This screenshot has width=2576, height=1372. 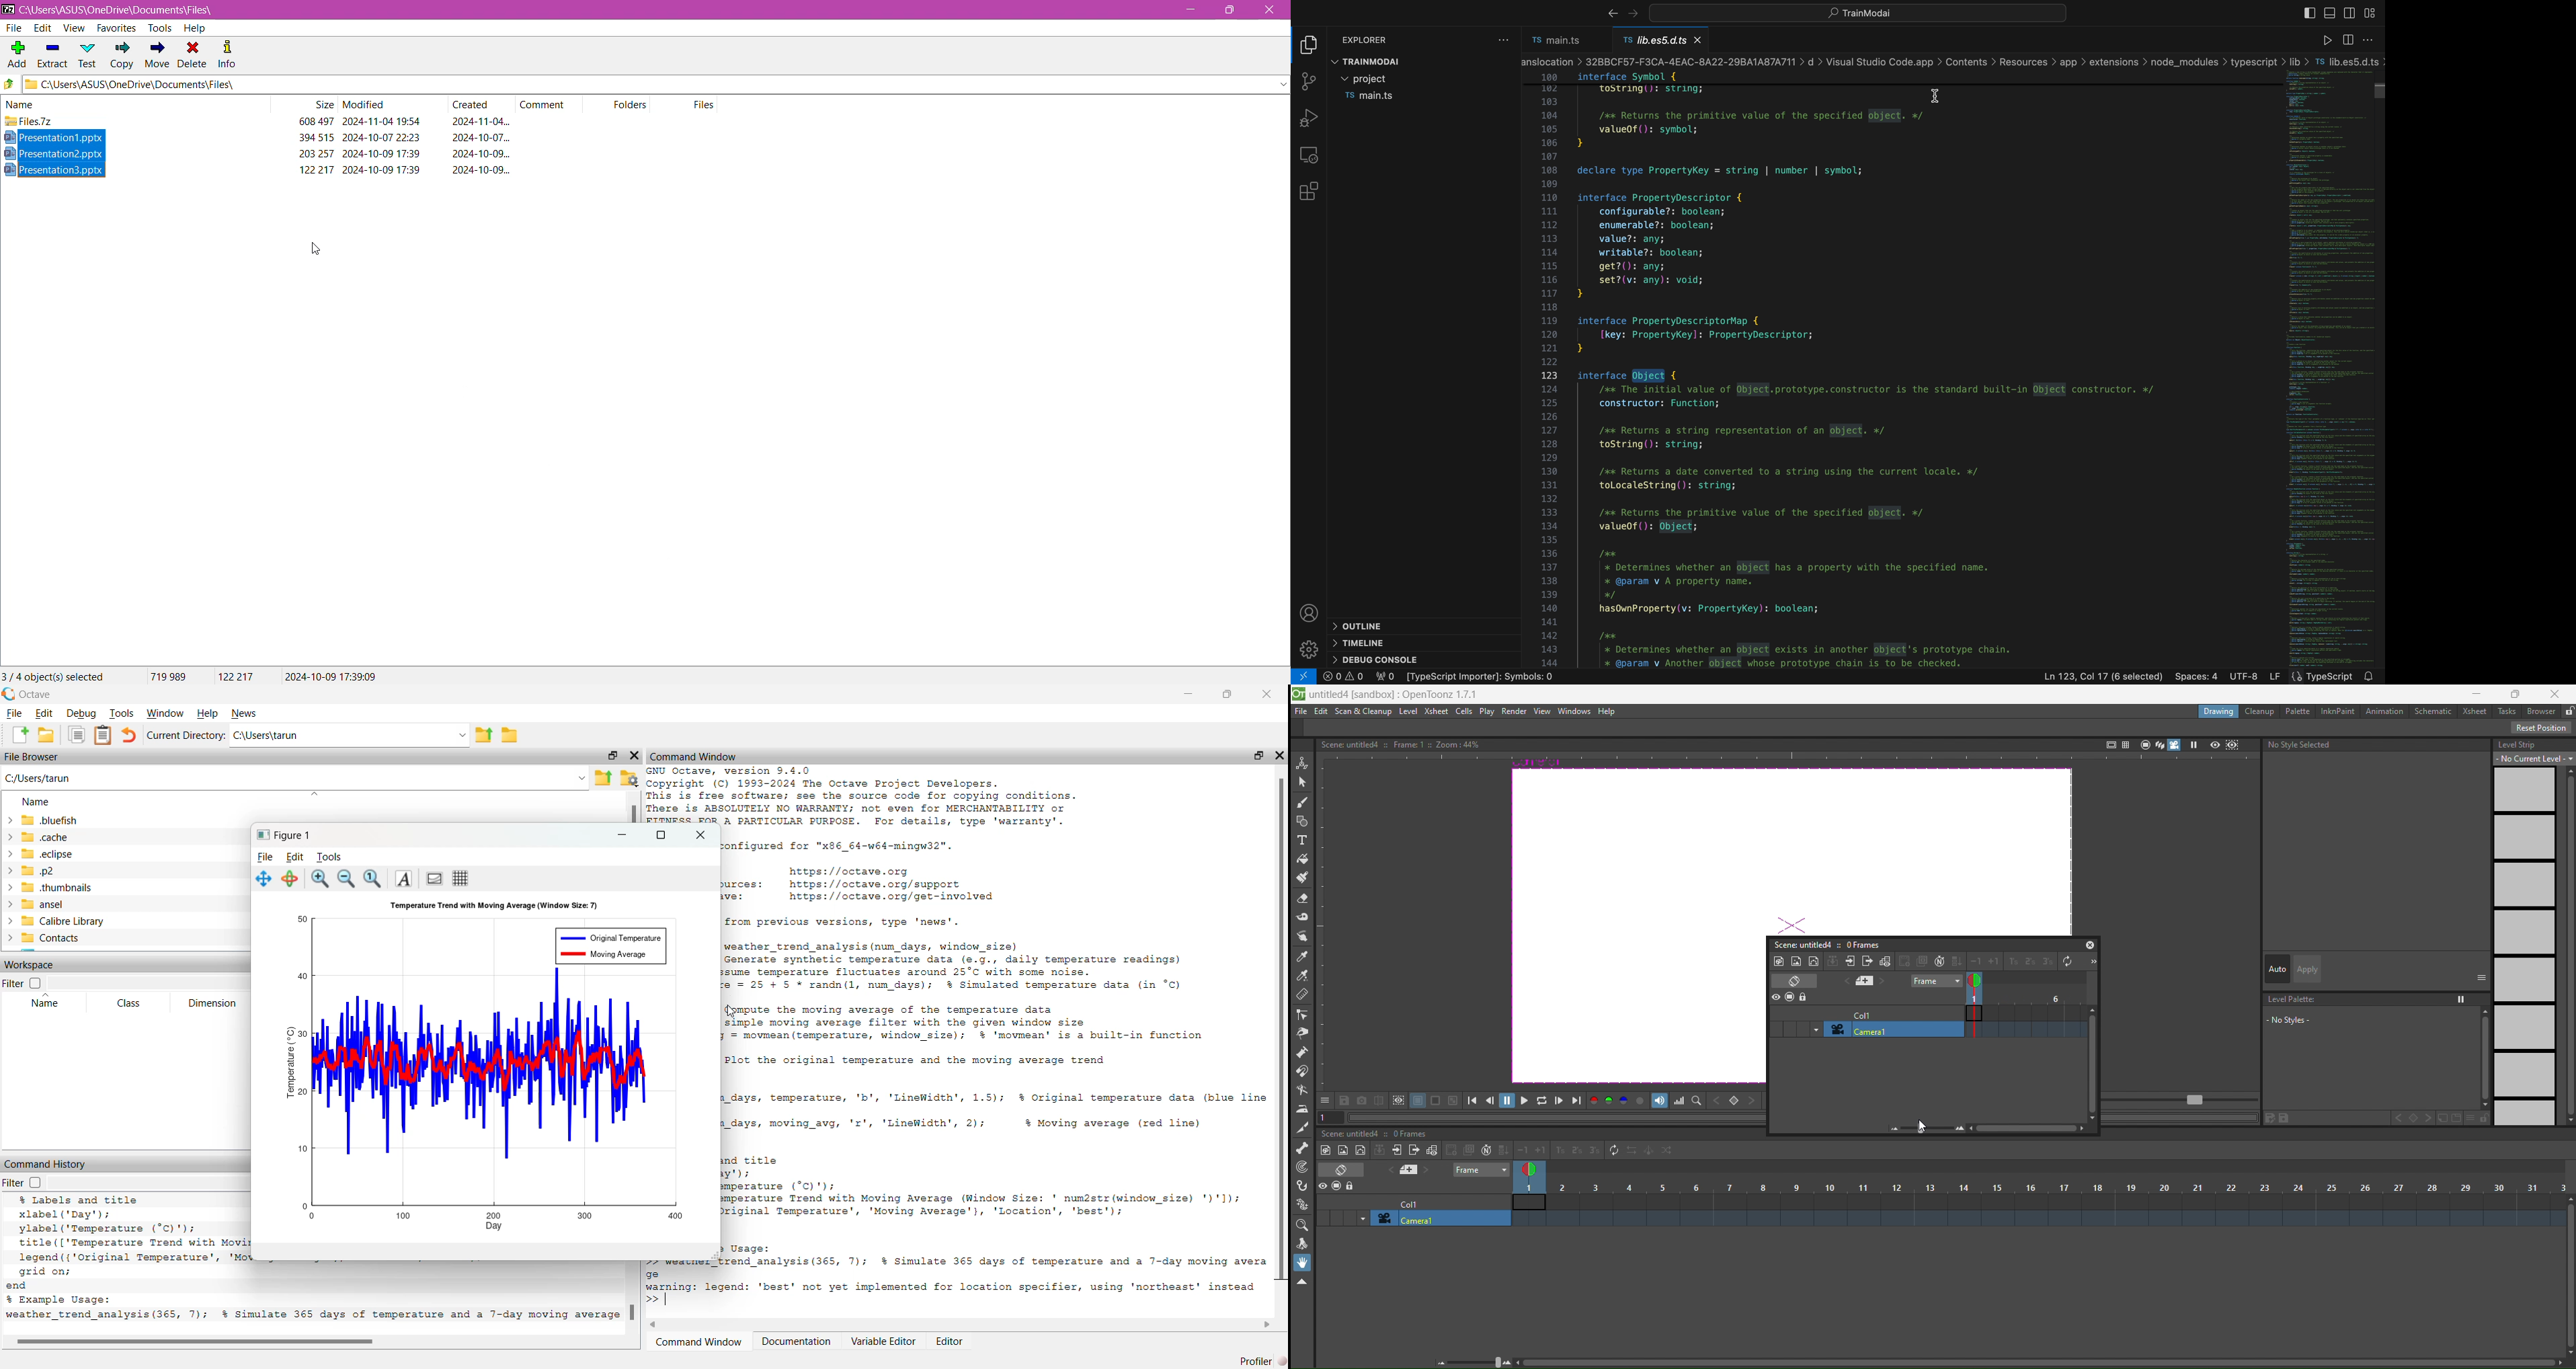 What do you see at coordinates (1303, 938) in the screenshot?
I see `finger tool` at bounding box center [1303, 938].